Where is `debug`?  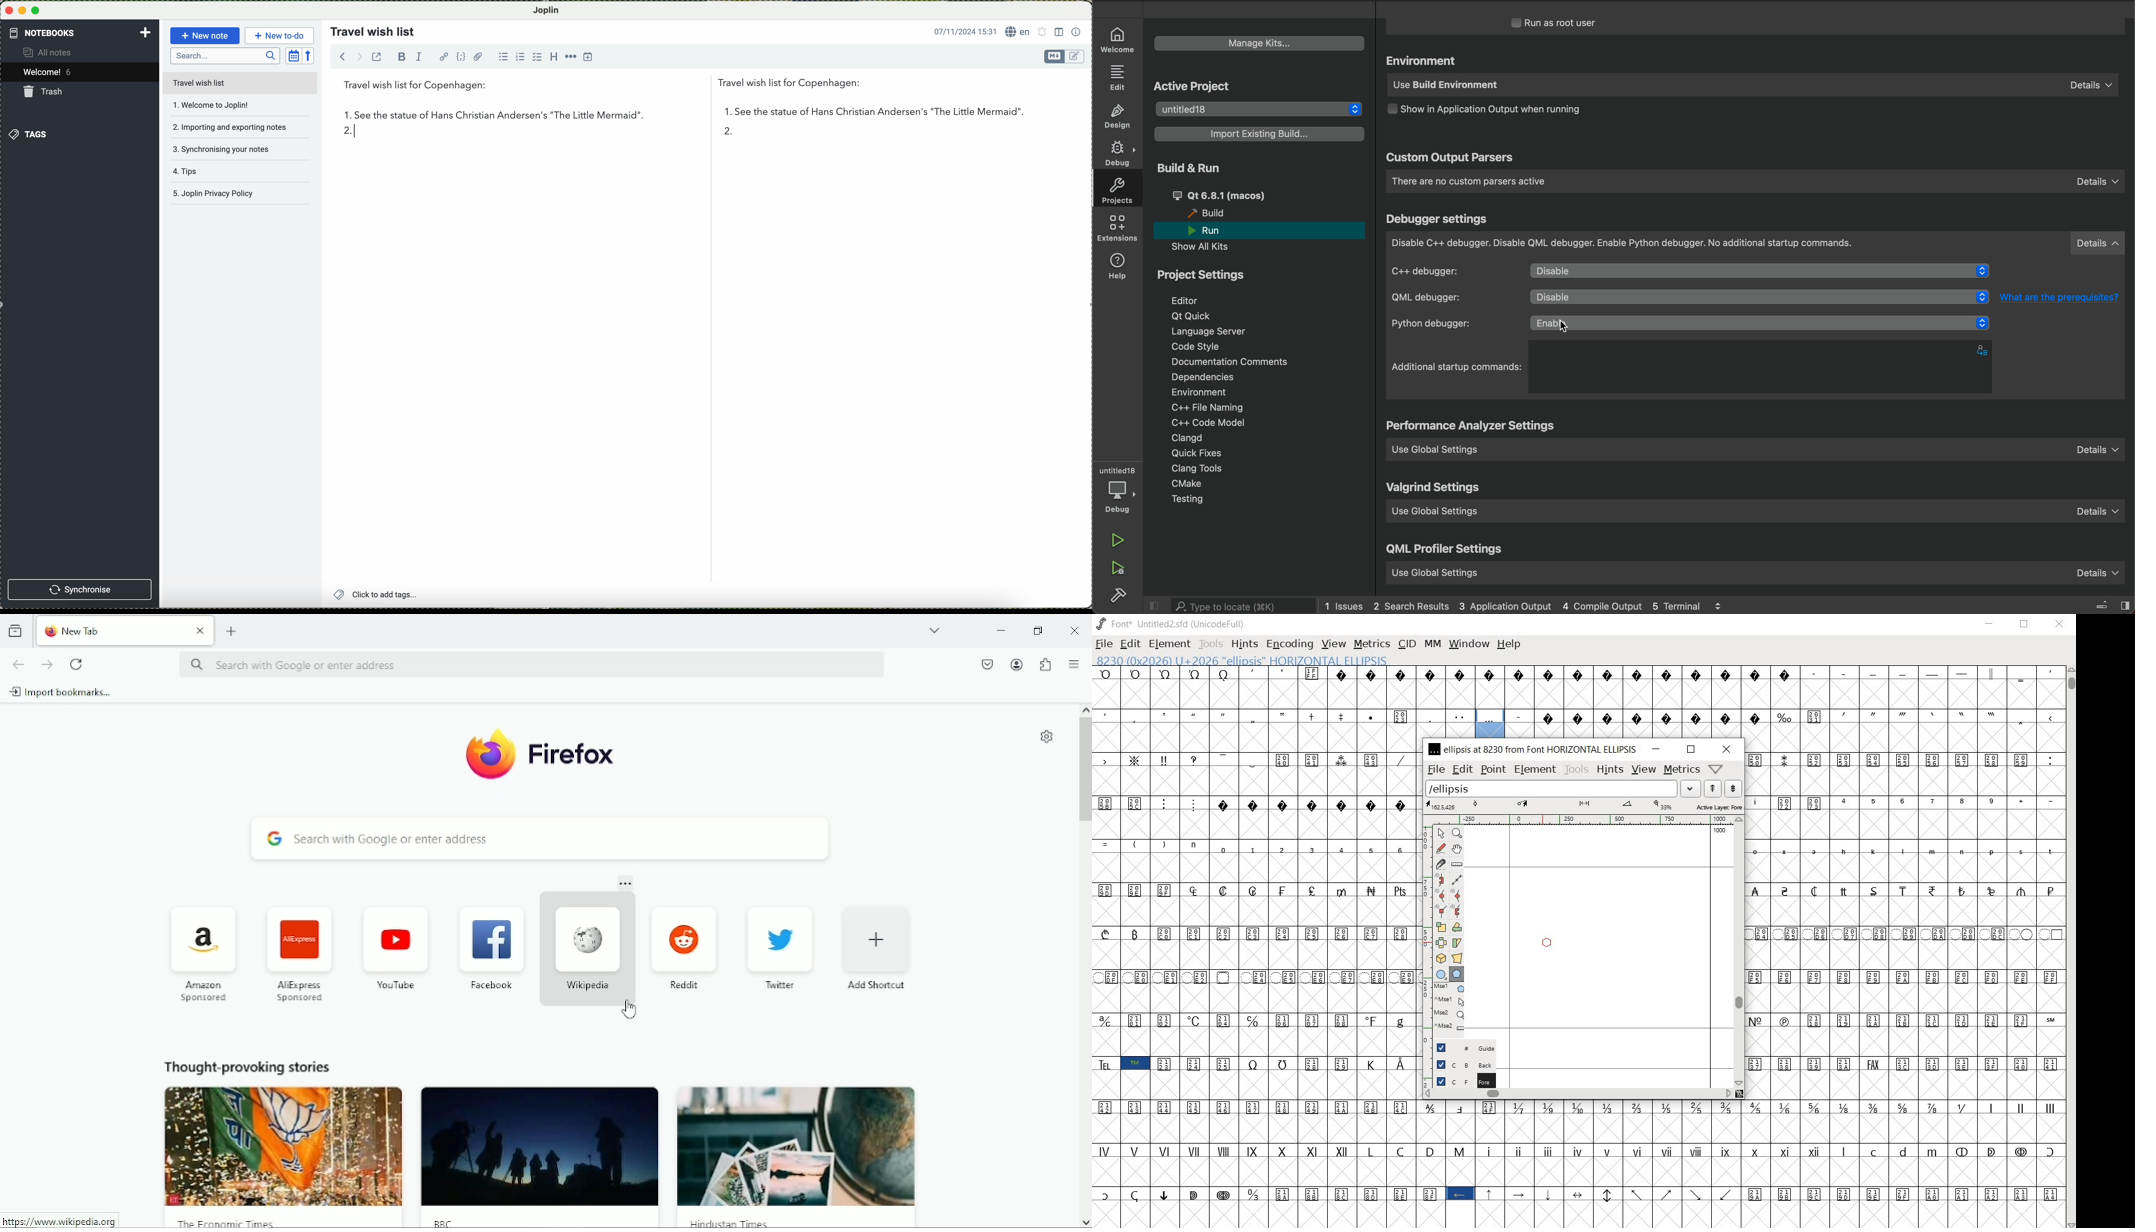 debug is located at coordinates (1121, 497).